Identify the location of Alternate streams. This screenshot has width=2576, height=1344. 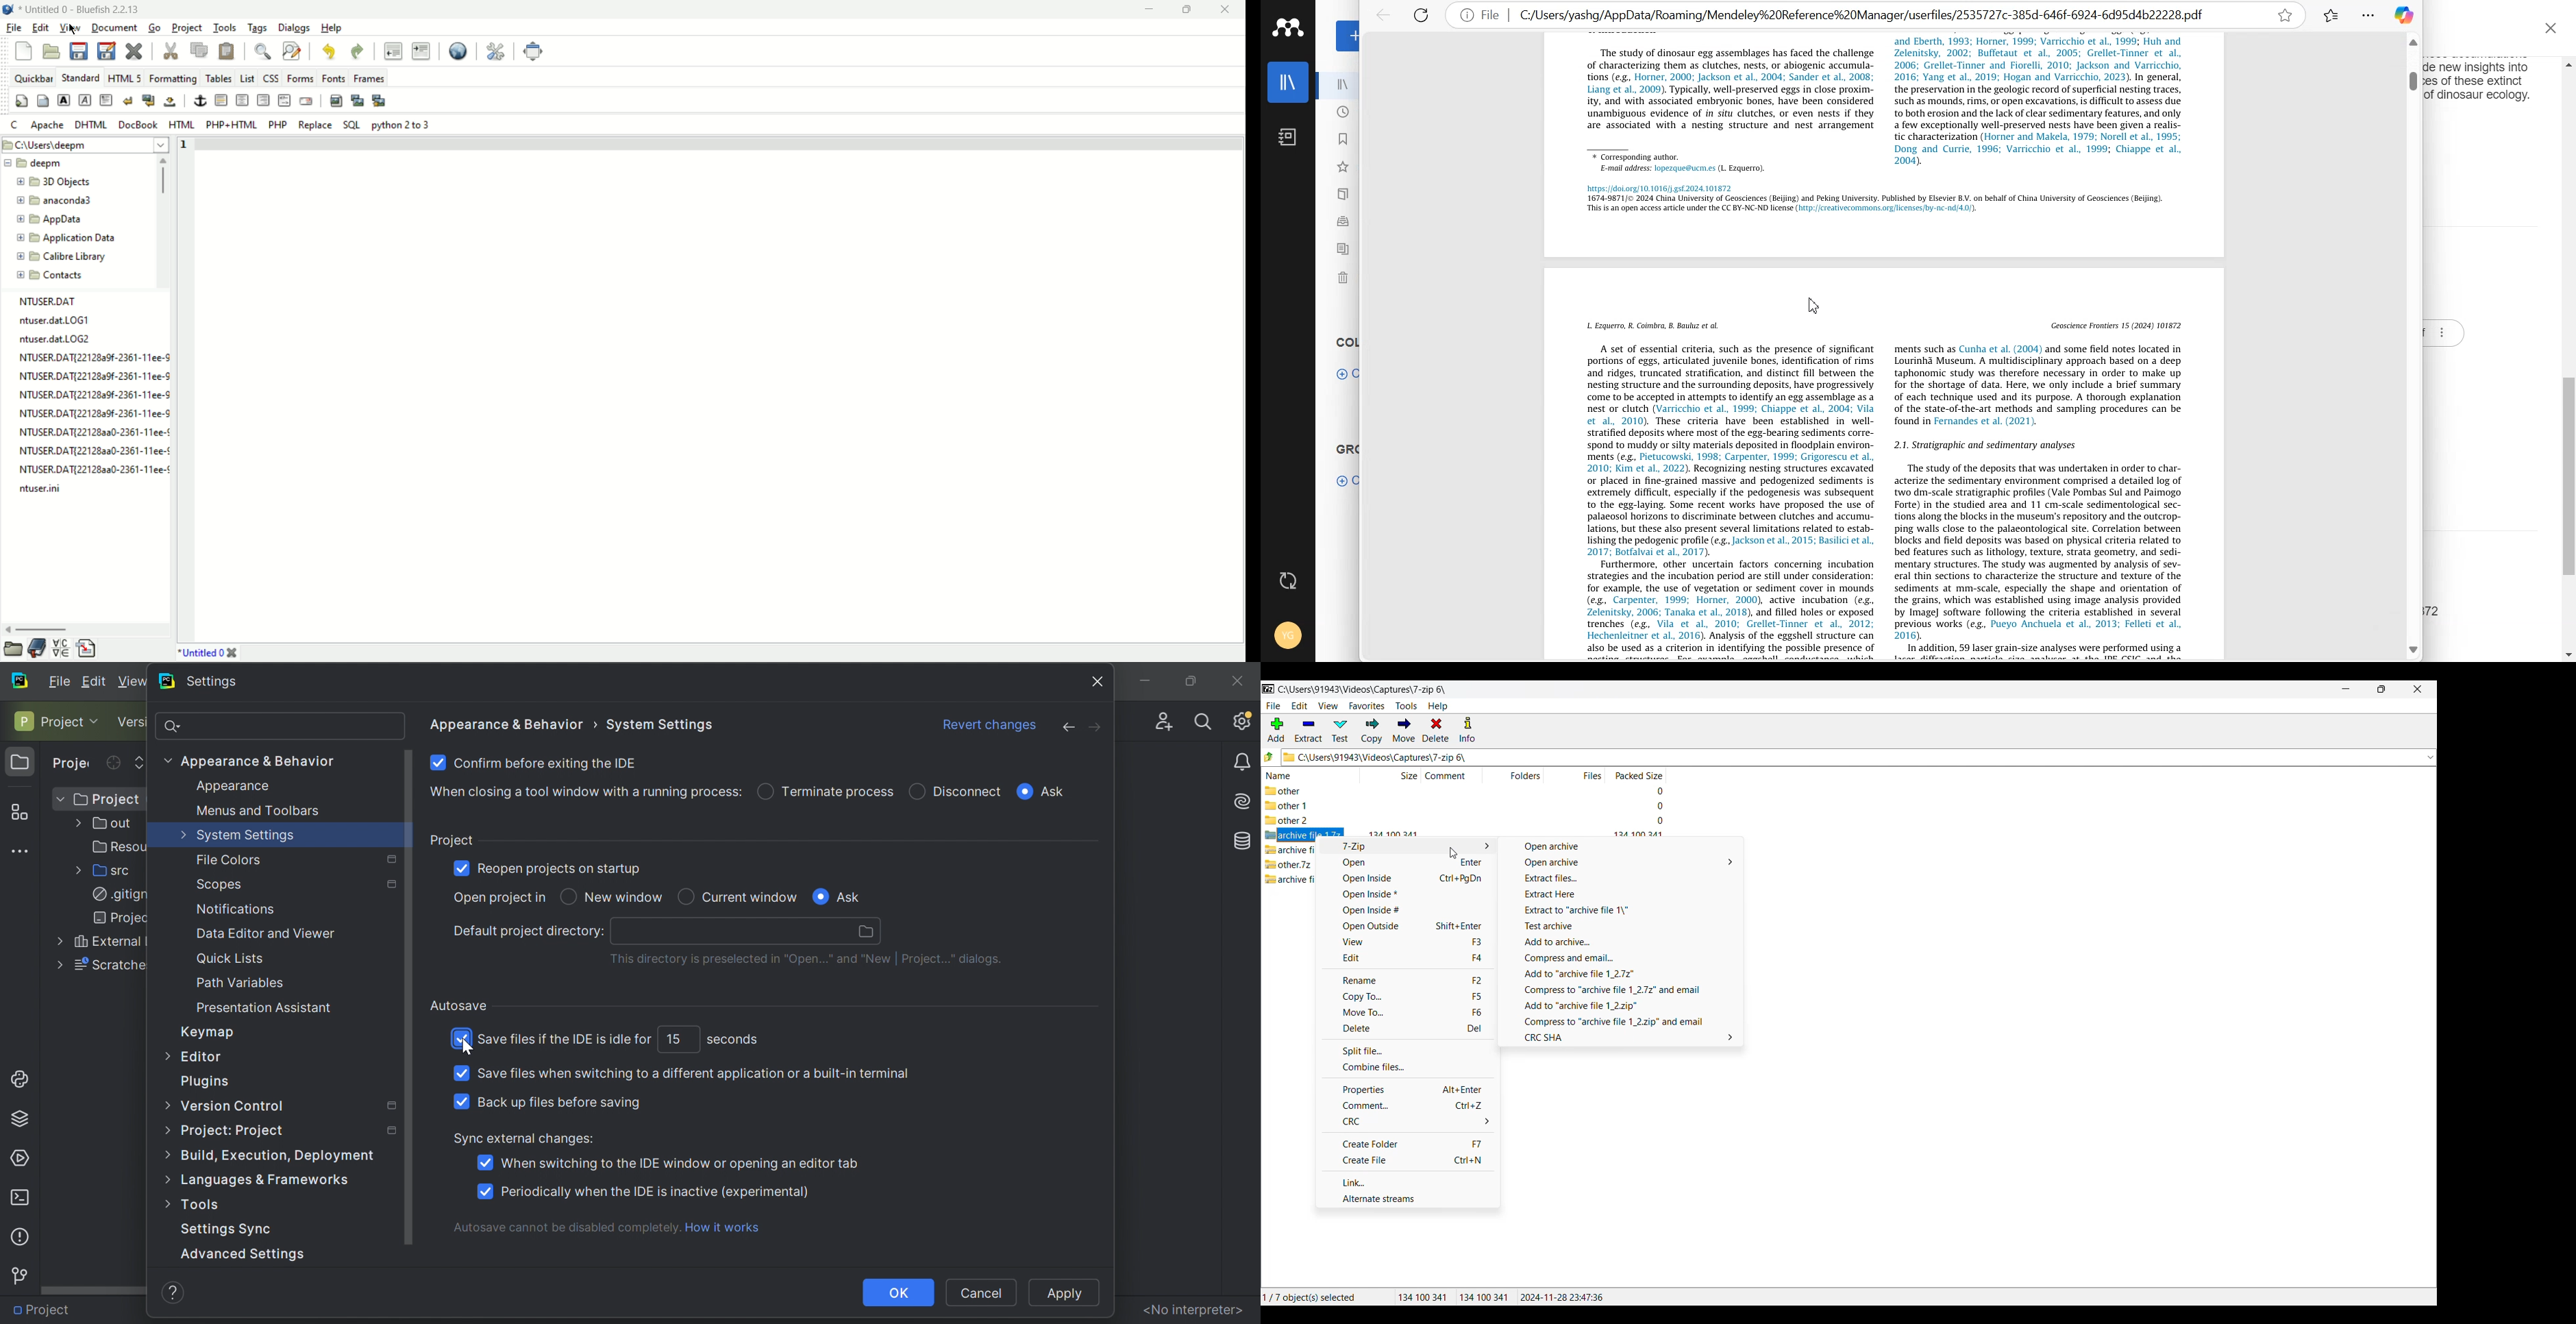
(1408, 1199).